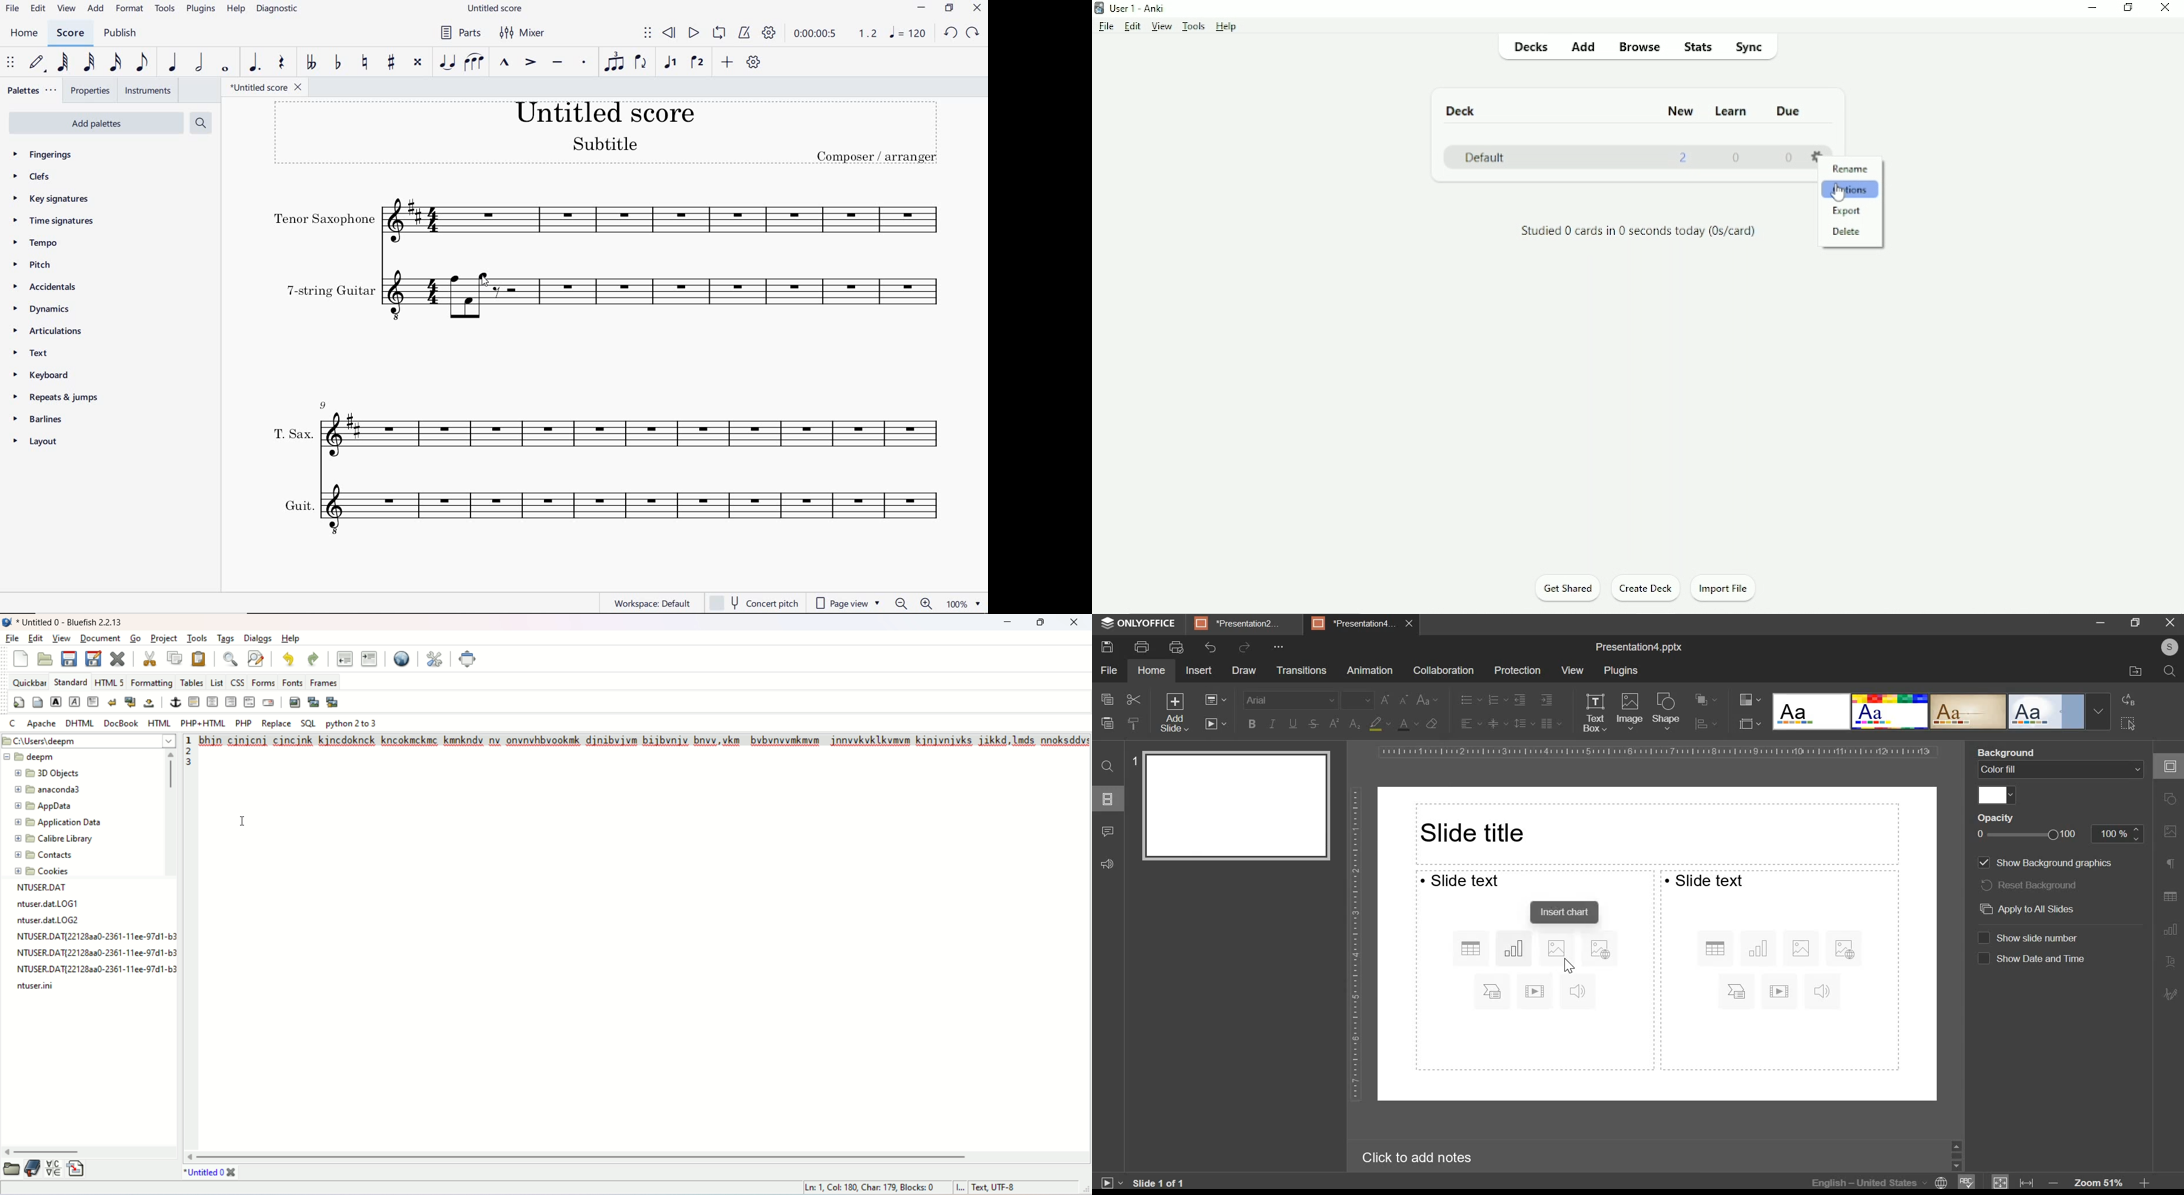  I want to click on left slide segment, so click(1533, 971).